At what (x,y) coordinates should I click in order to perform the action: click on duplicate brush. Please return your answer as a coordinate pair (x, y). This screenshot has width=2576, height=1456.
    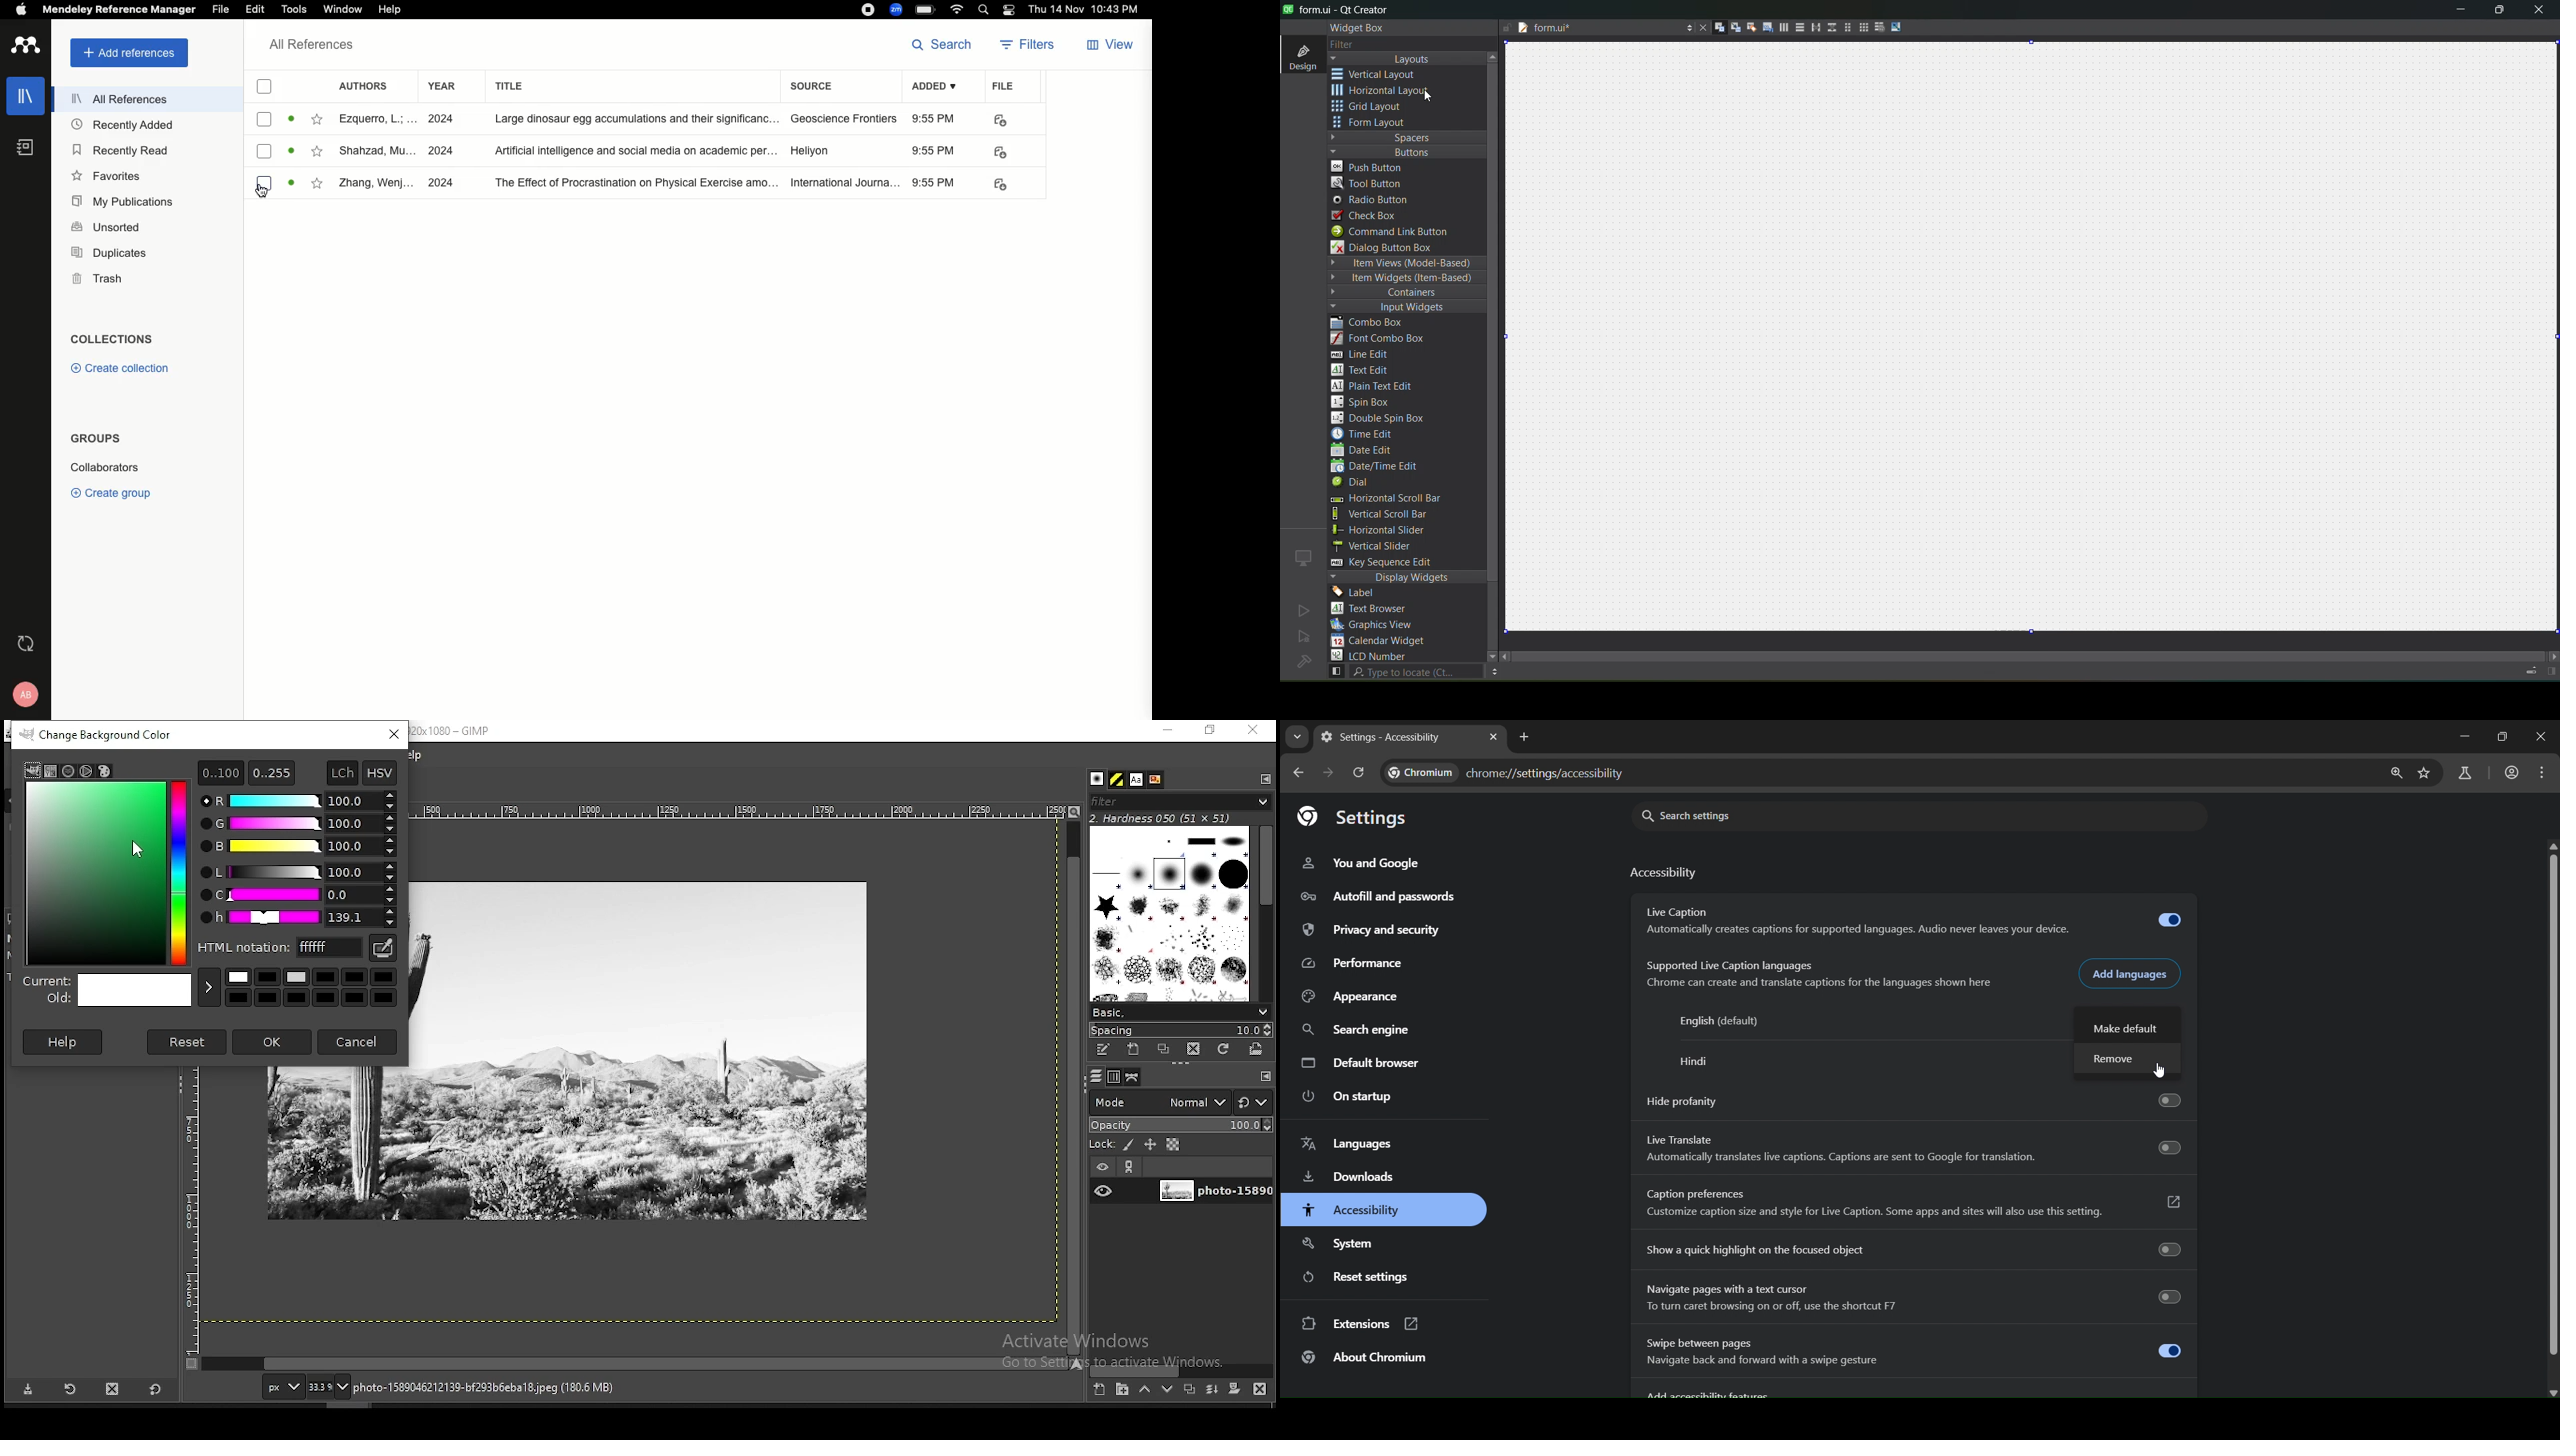
    Looking at the image, I should click on (1163, 1050).